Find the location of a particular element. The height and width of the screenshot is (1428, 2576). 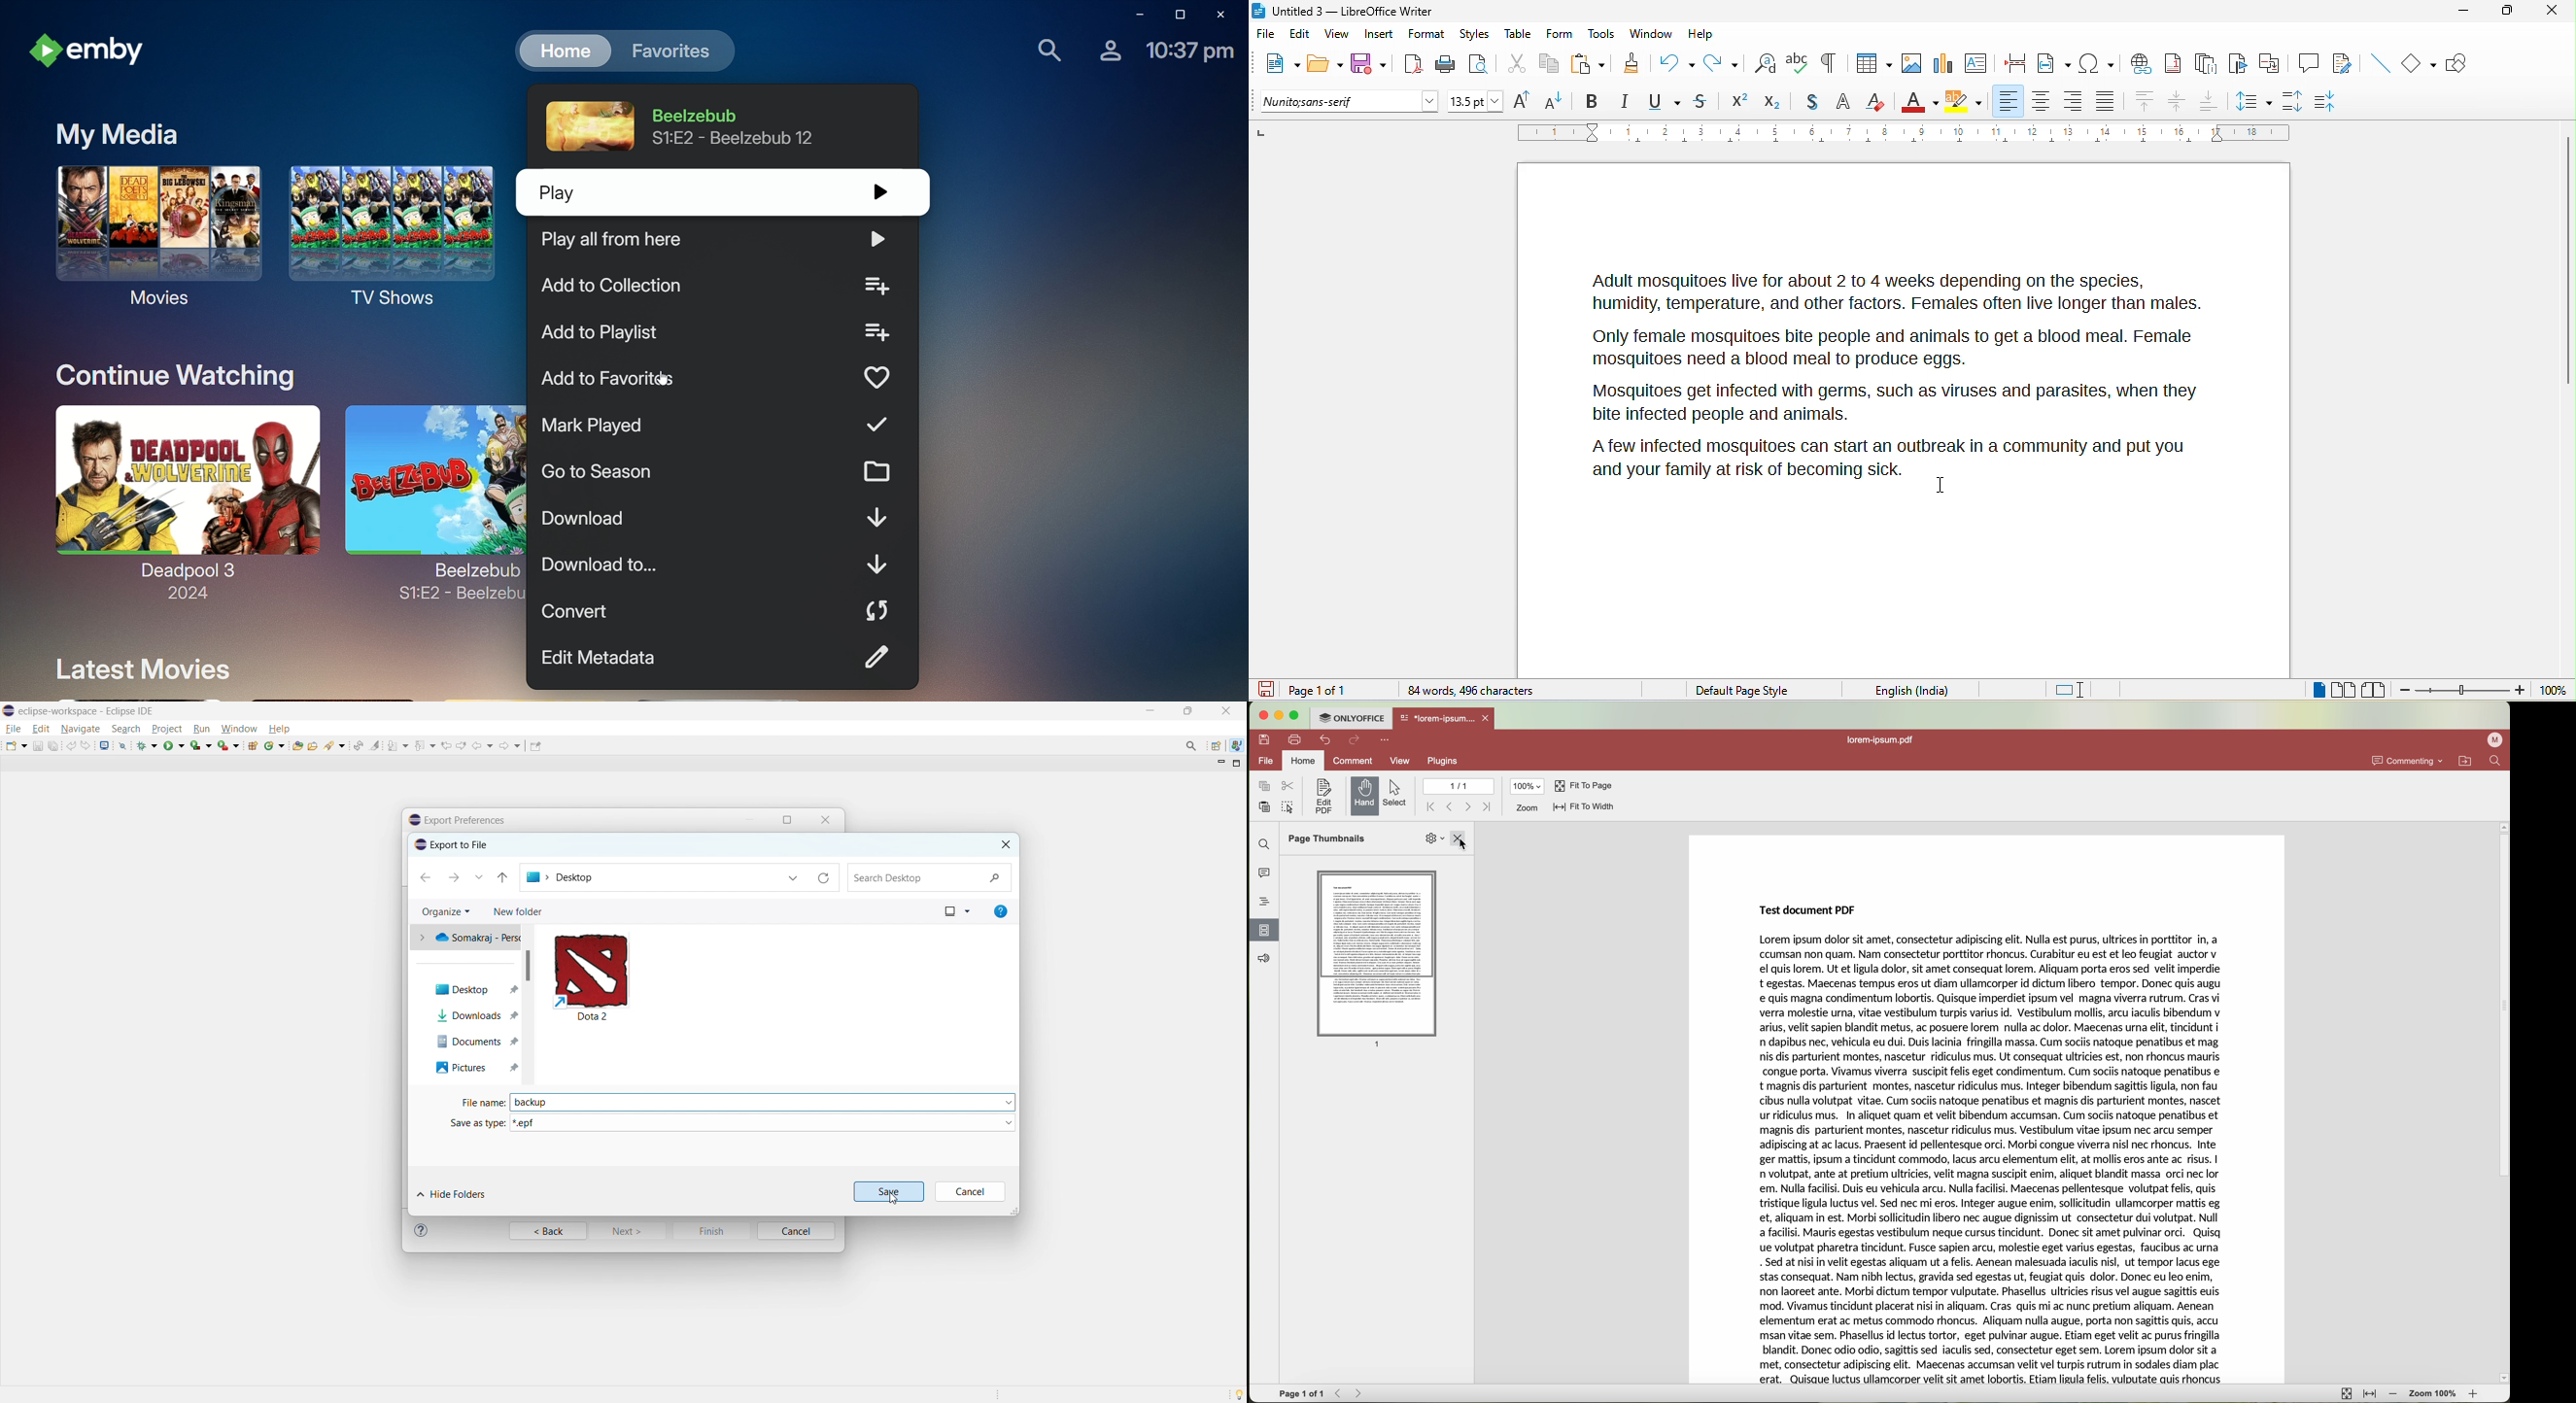

edit is located at coordinates (1301, 37).